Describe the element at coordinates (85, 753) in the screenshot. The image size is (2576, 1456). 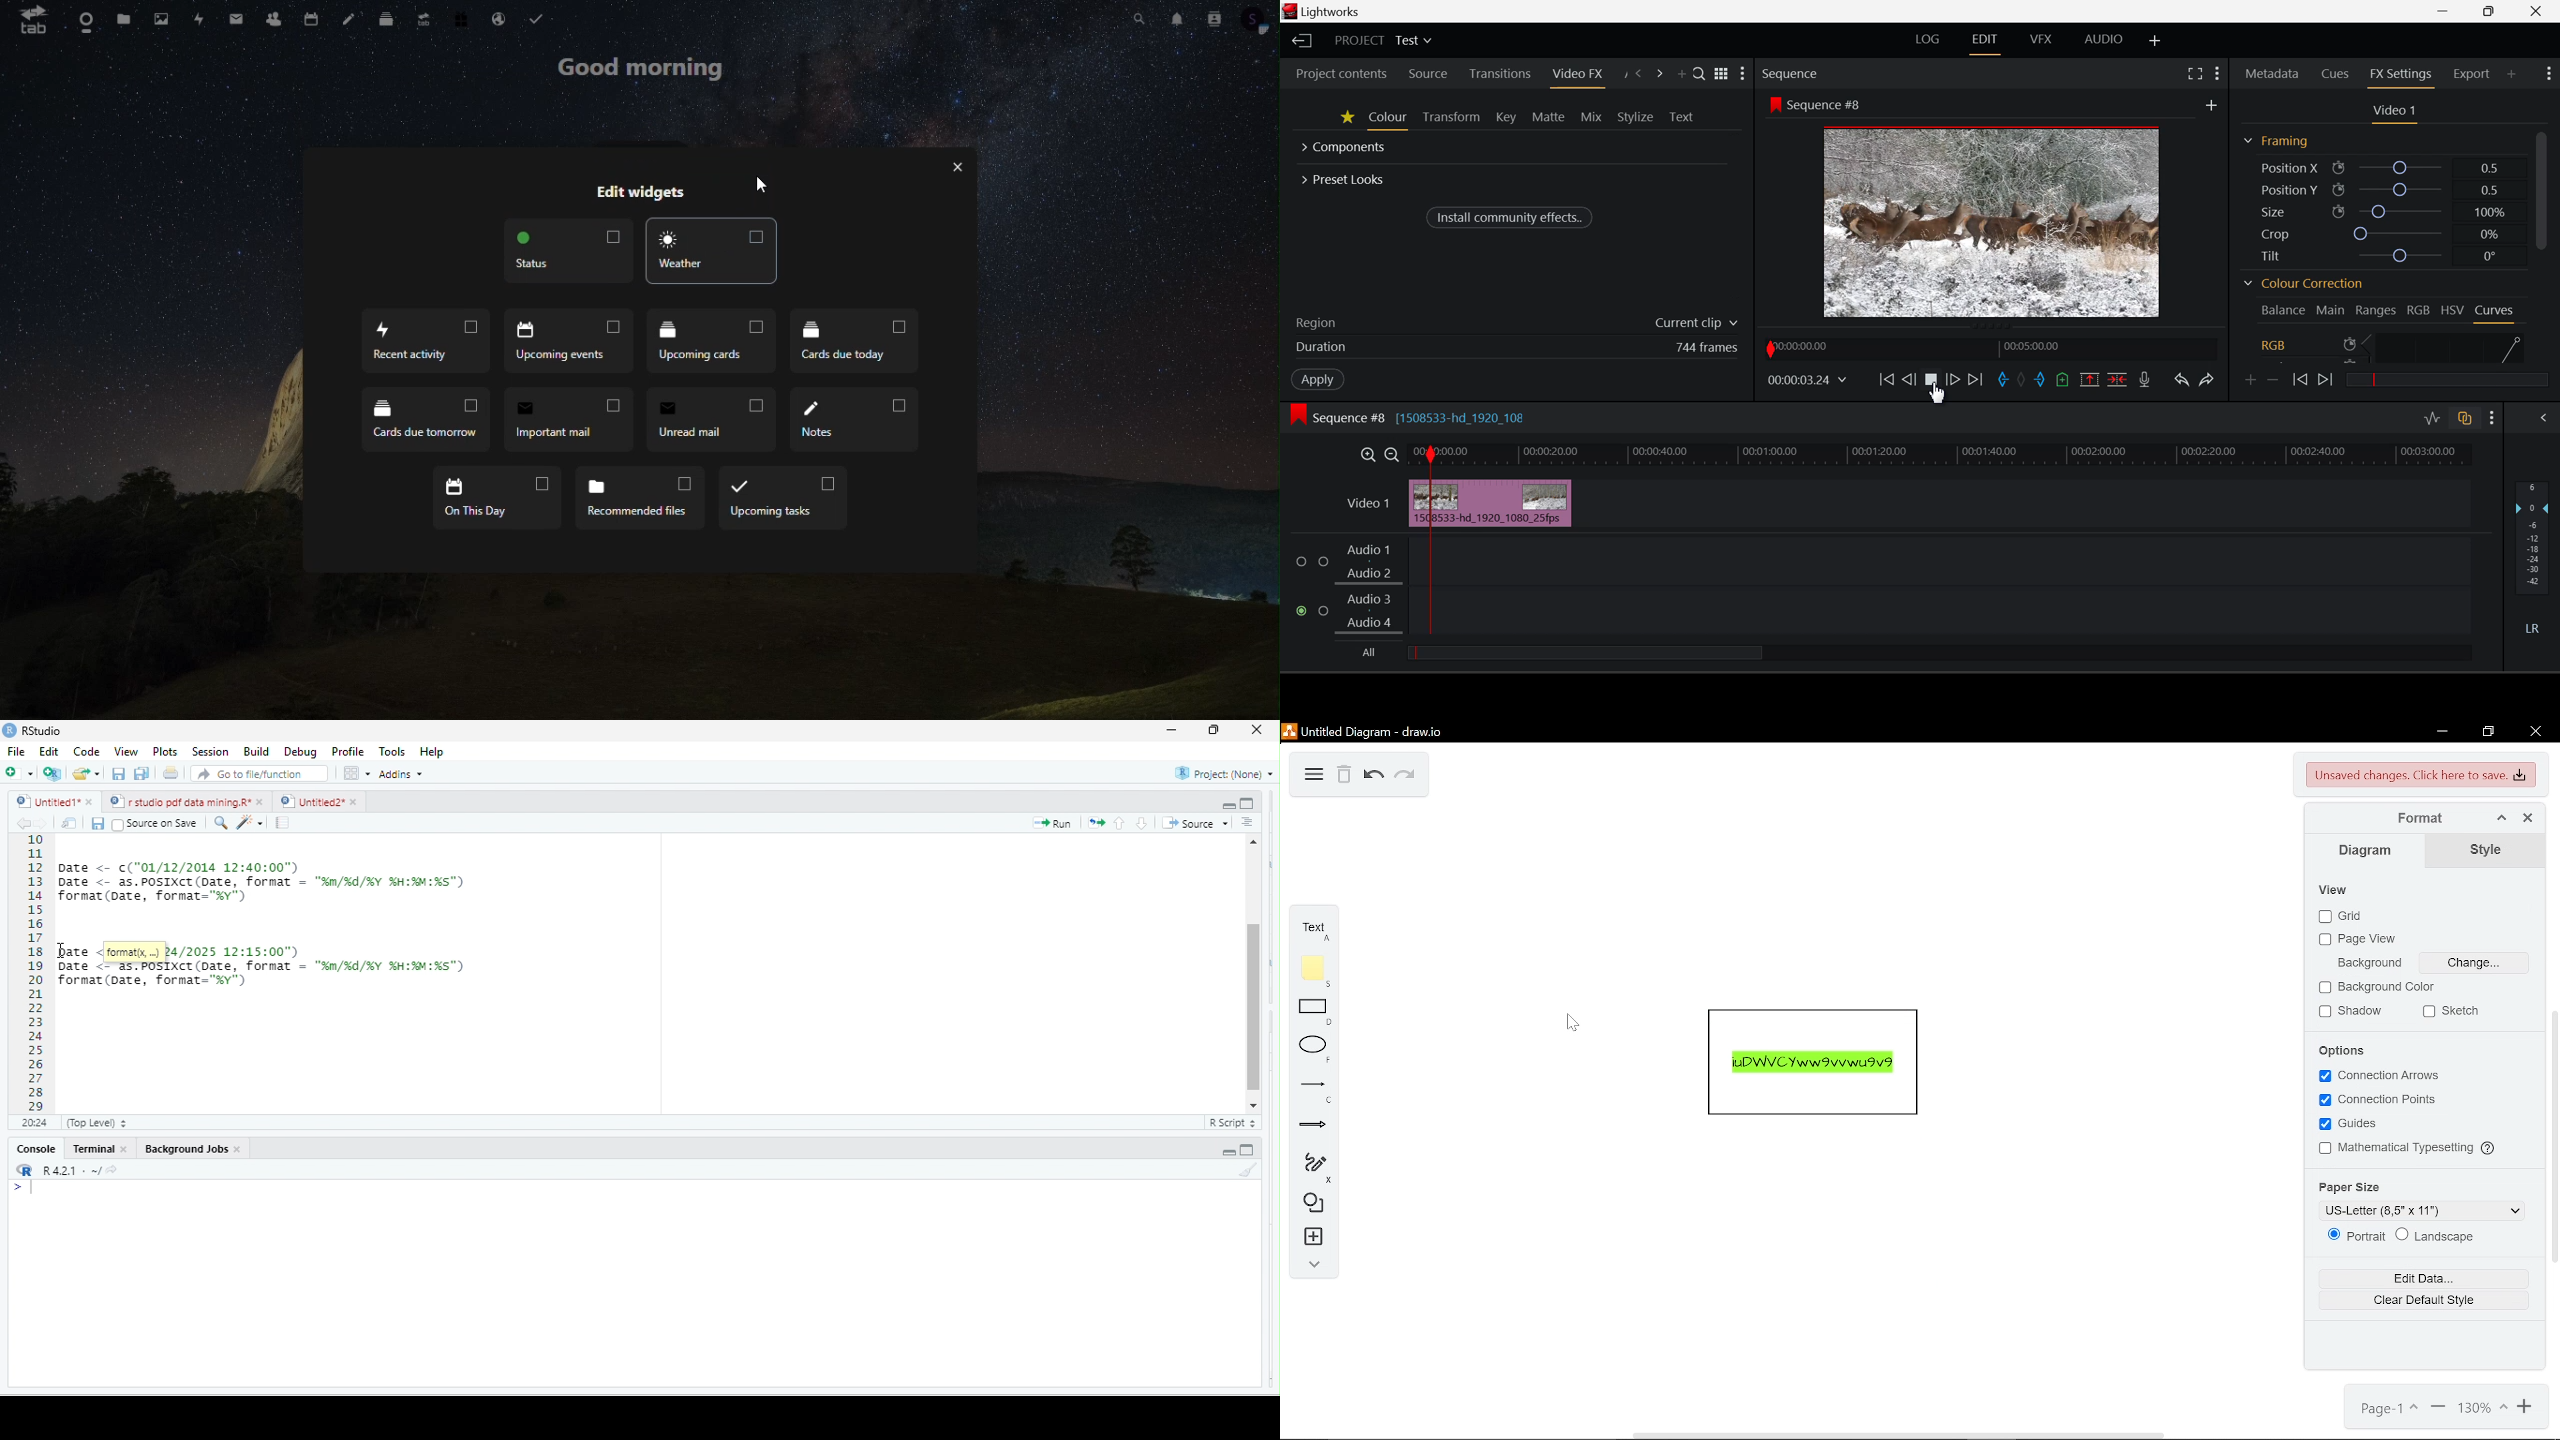
I see `Code` at that location.